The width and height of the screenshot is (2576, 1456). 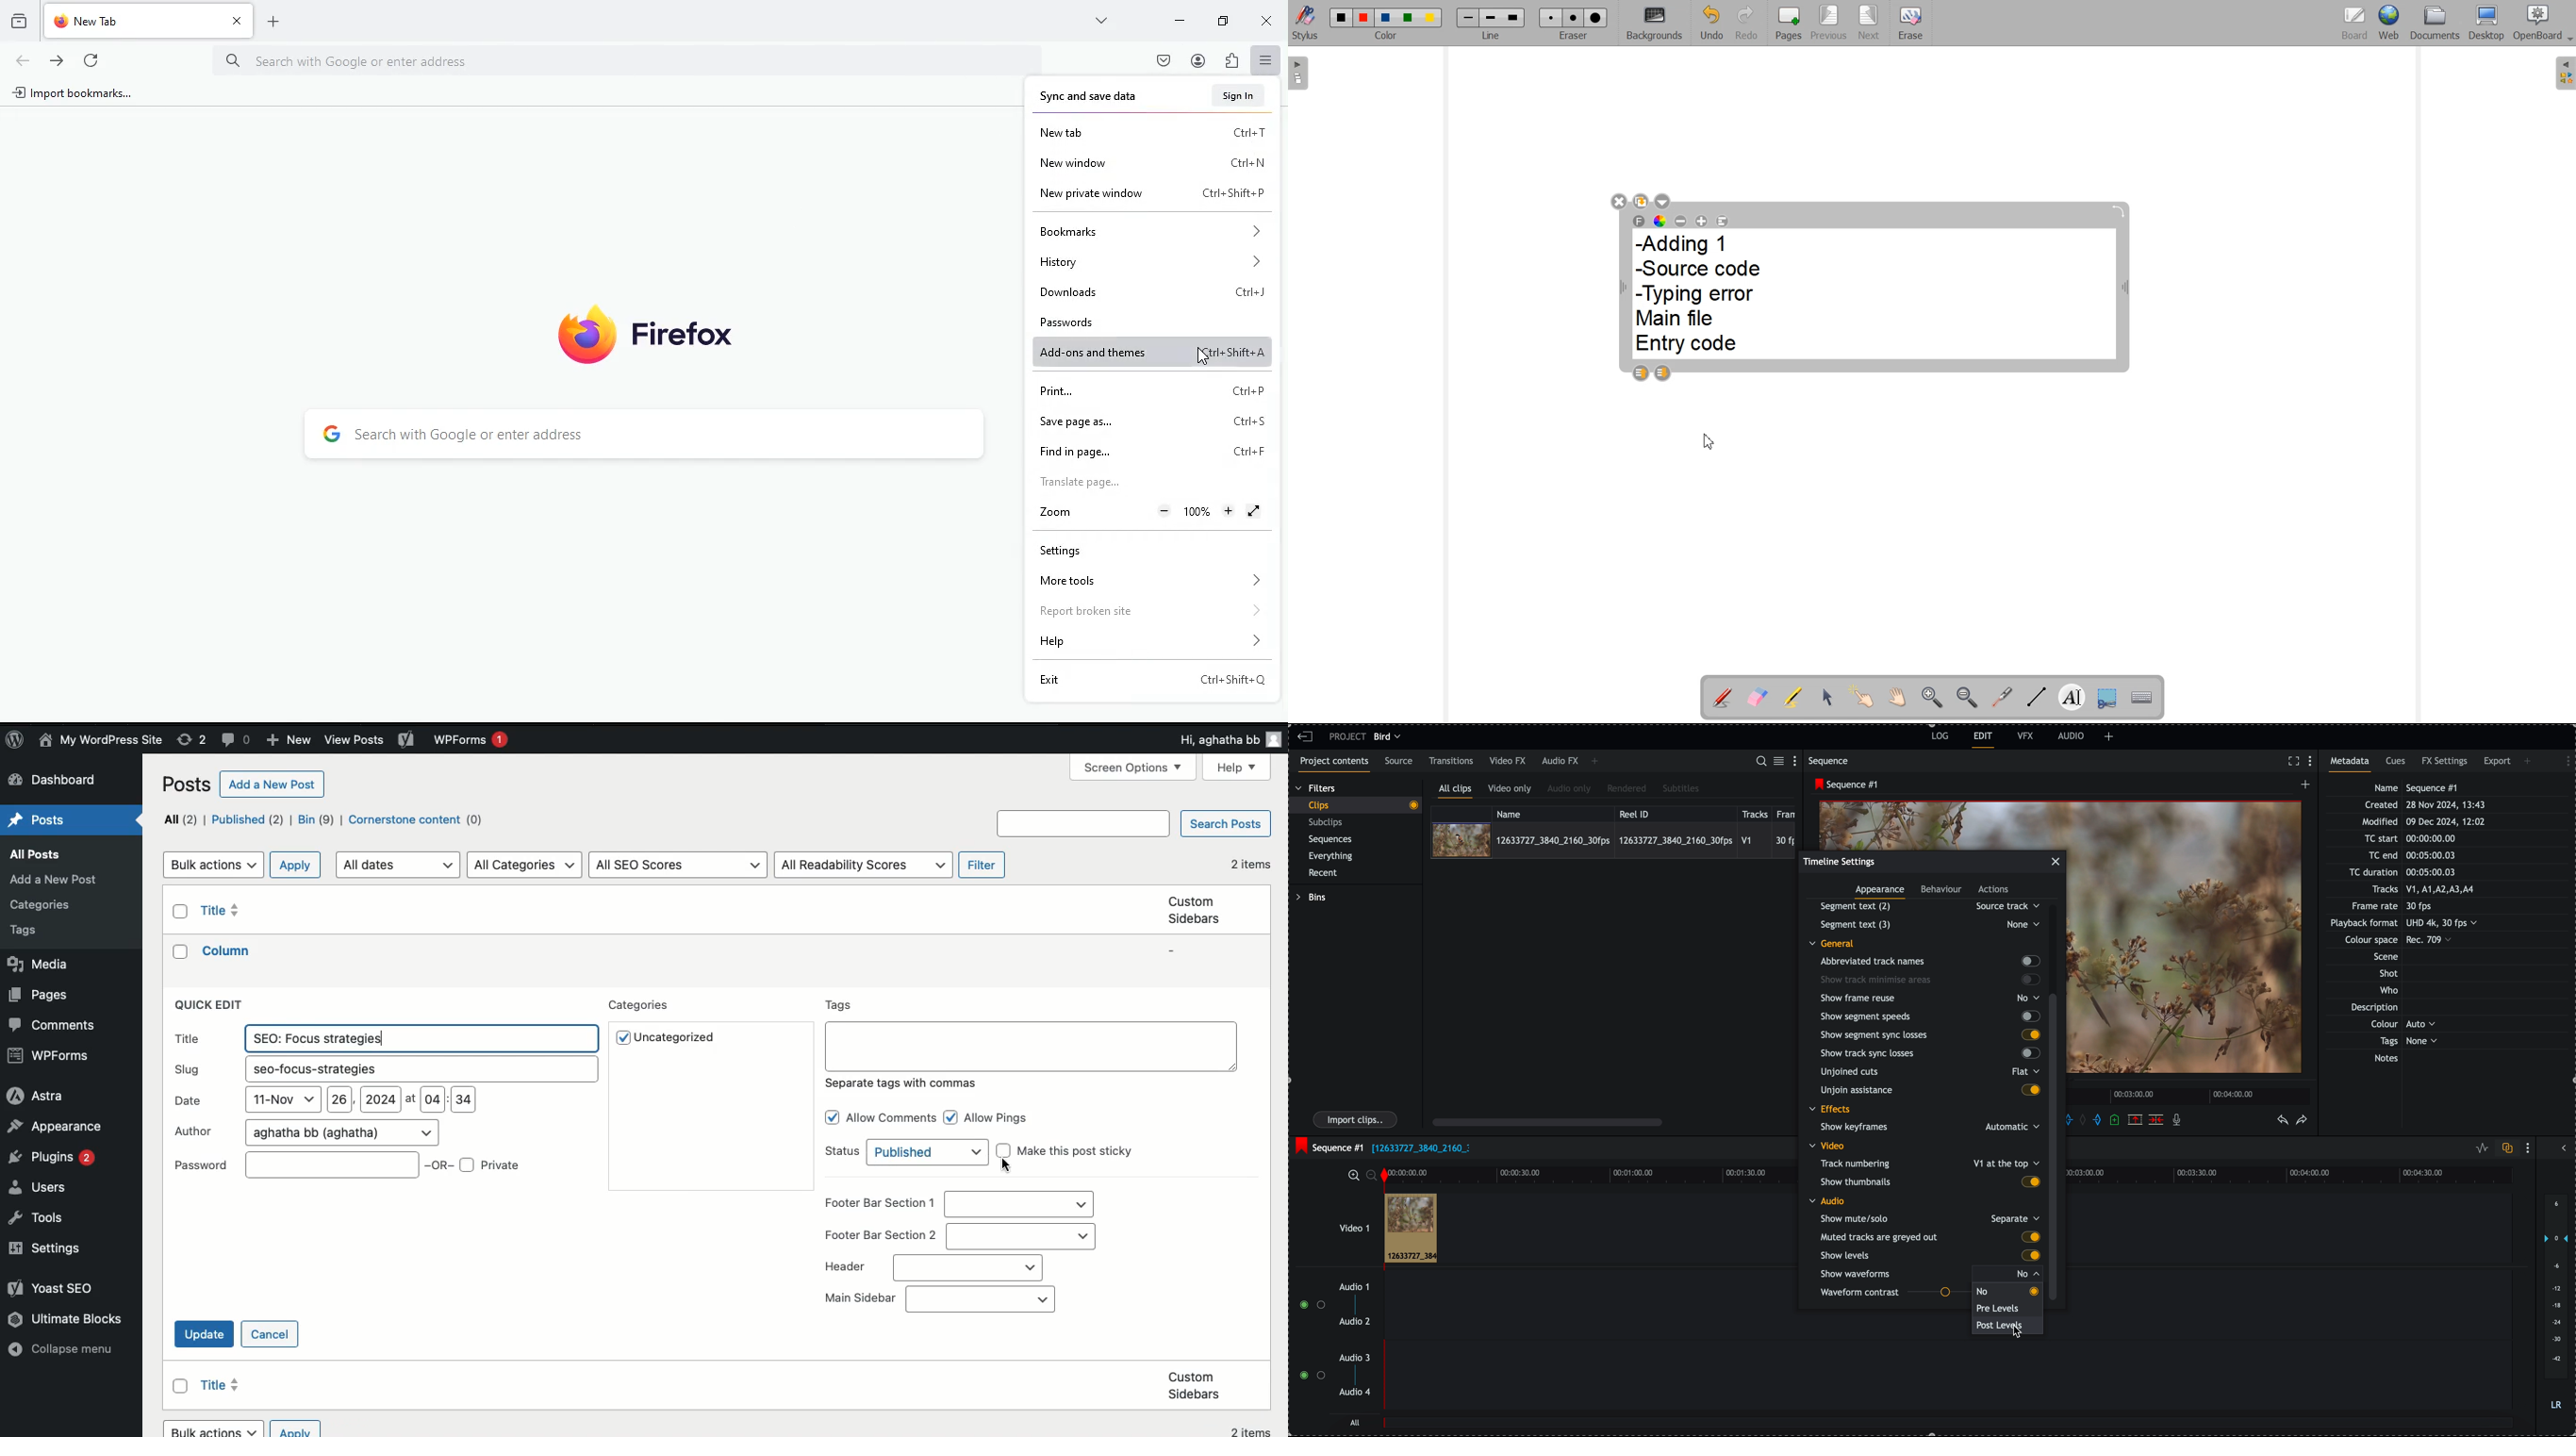 What do you see at coordinates (1143, 321) in the screenshot?
I see `passwords` at bounding box center [1143, 321].